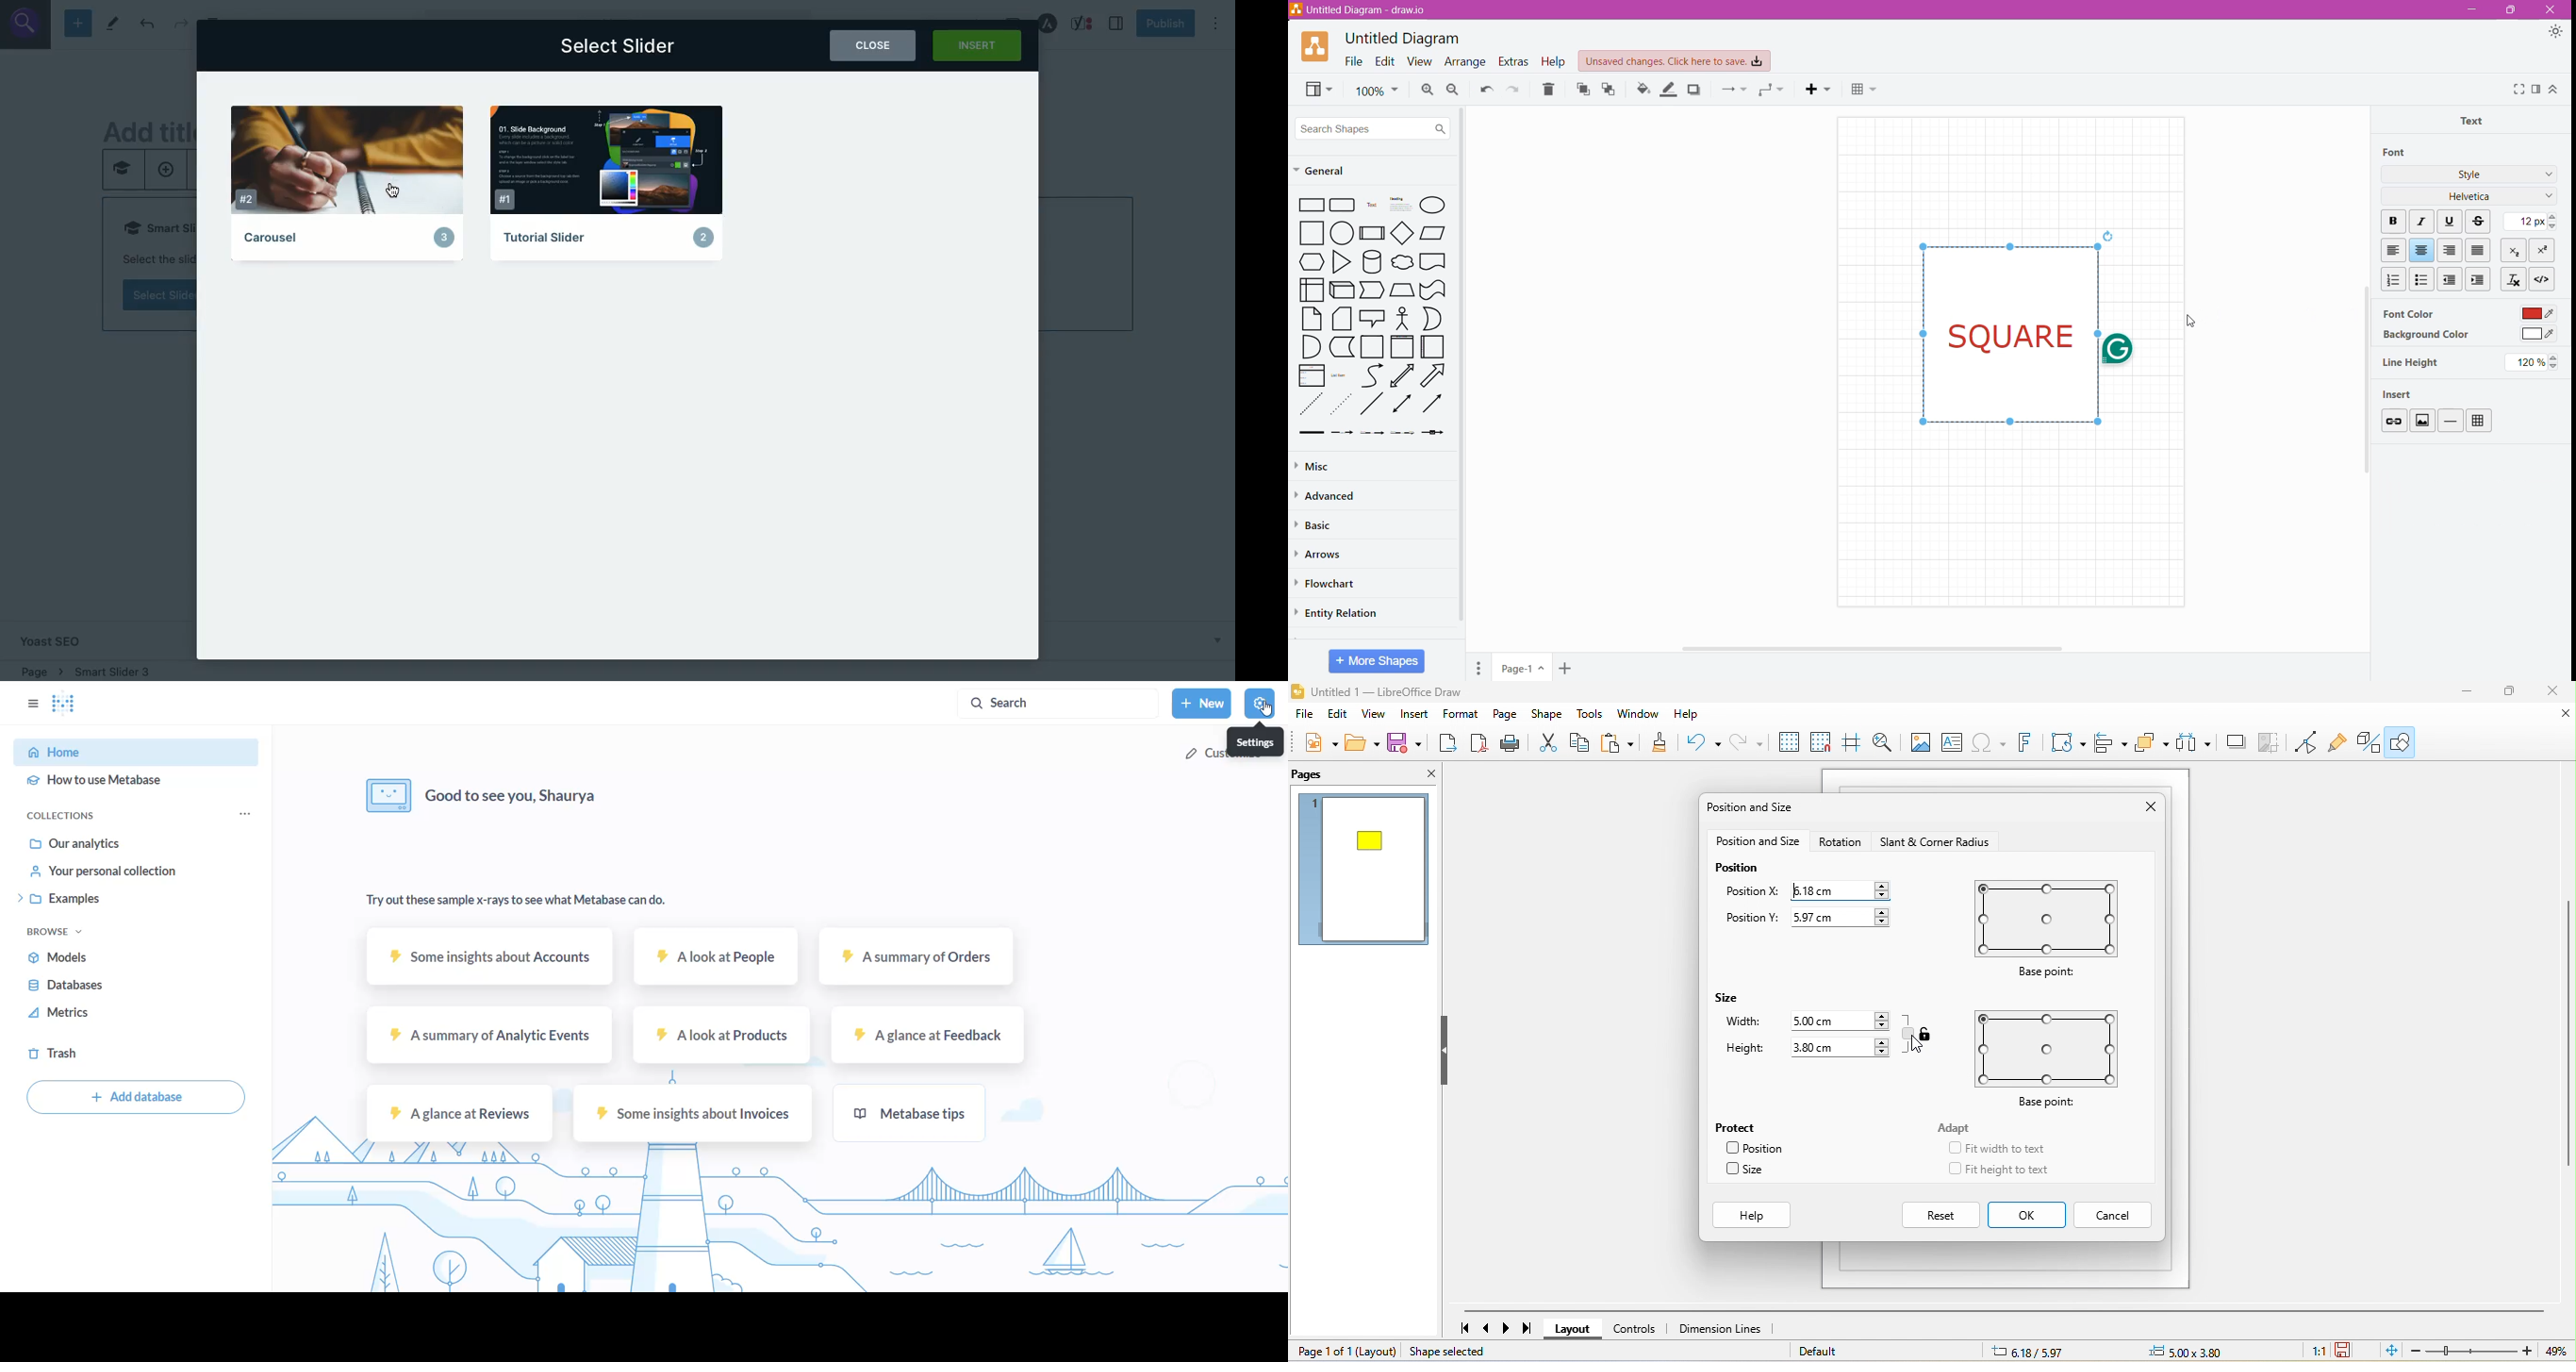 The width and height of the screenshot is (2576, 1372). I want to click on cut, so click(1547, 742).